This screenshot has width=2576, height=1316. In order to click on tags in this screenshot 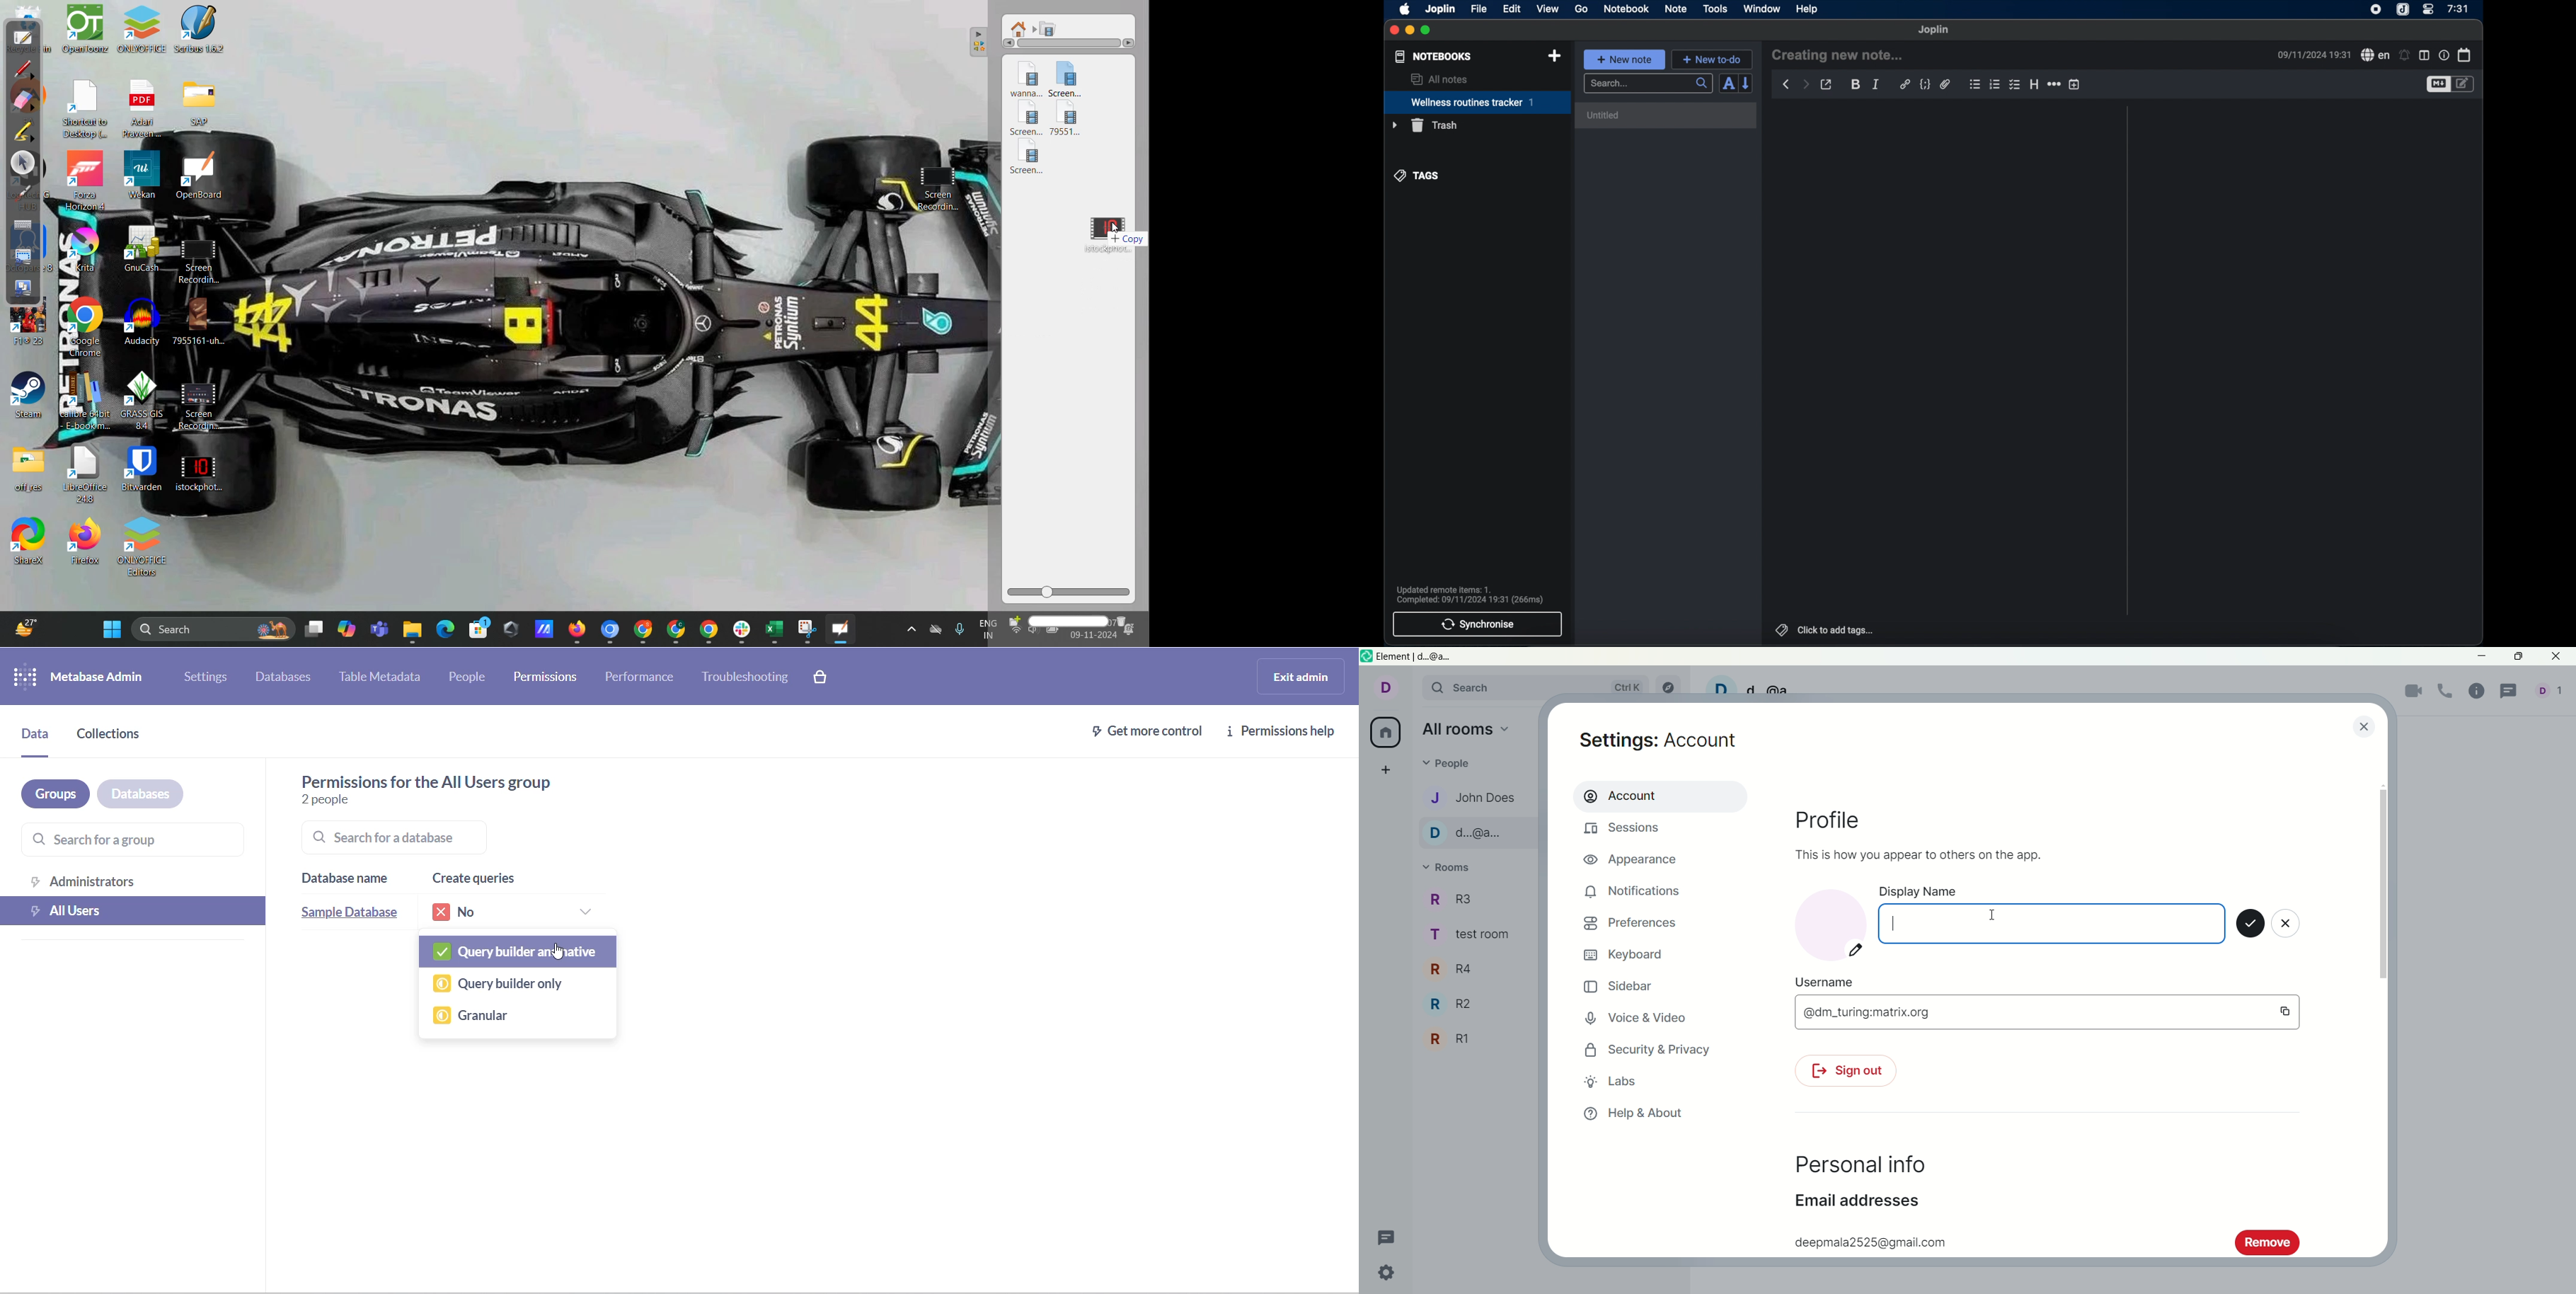, I will do `click(1417, 176)`.